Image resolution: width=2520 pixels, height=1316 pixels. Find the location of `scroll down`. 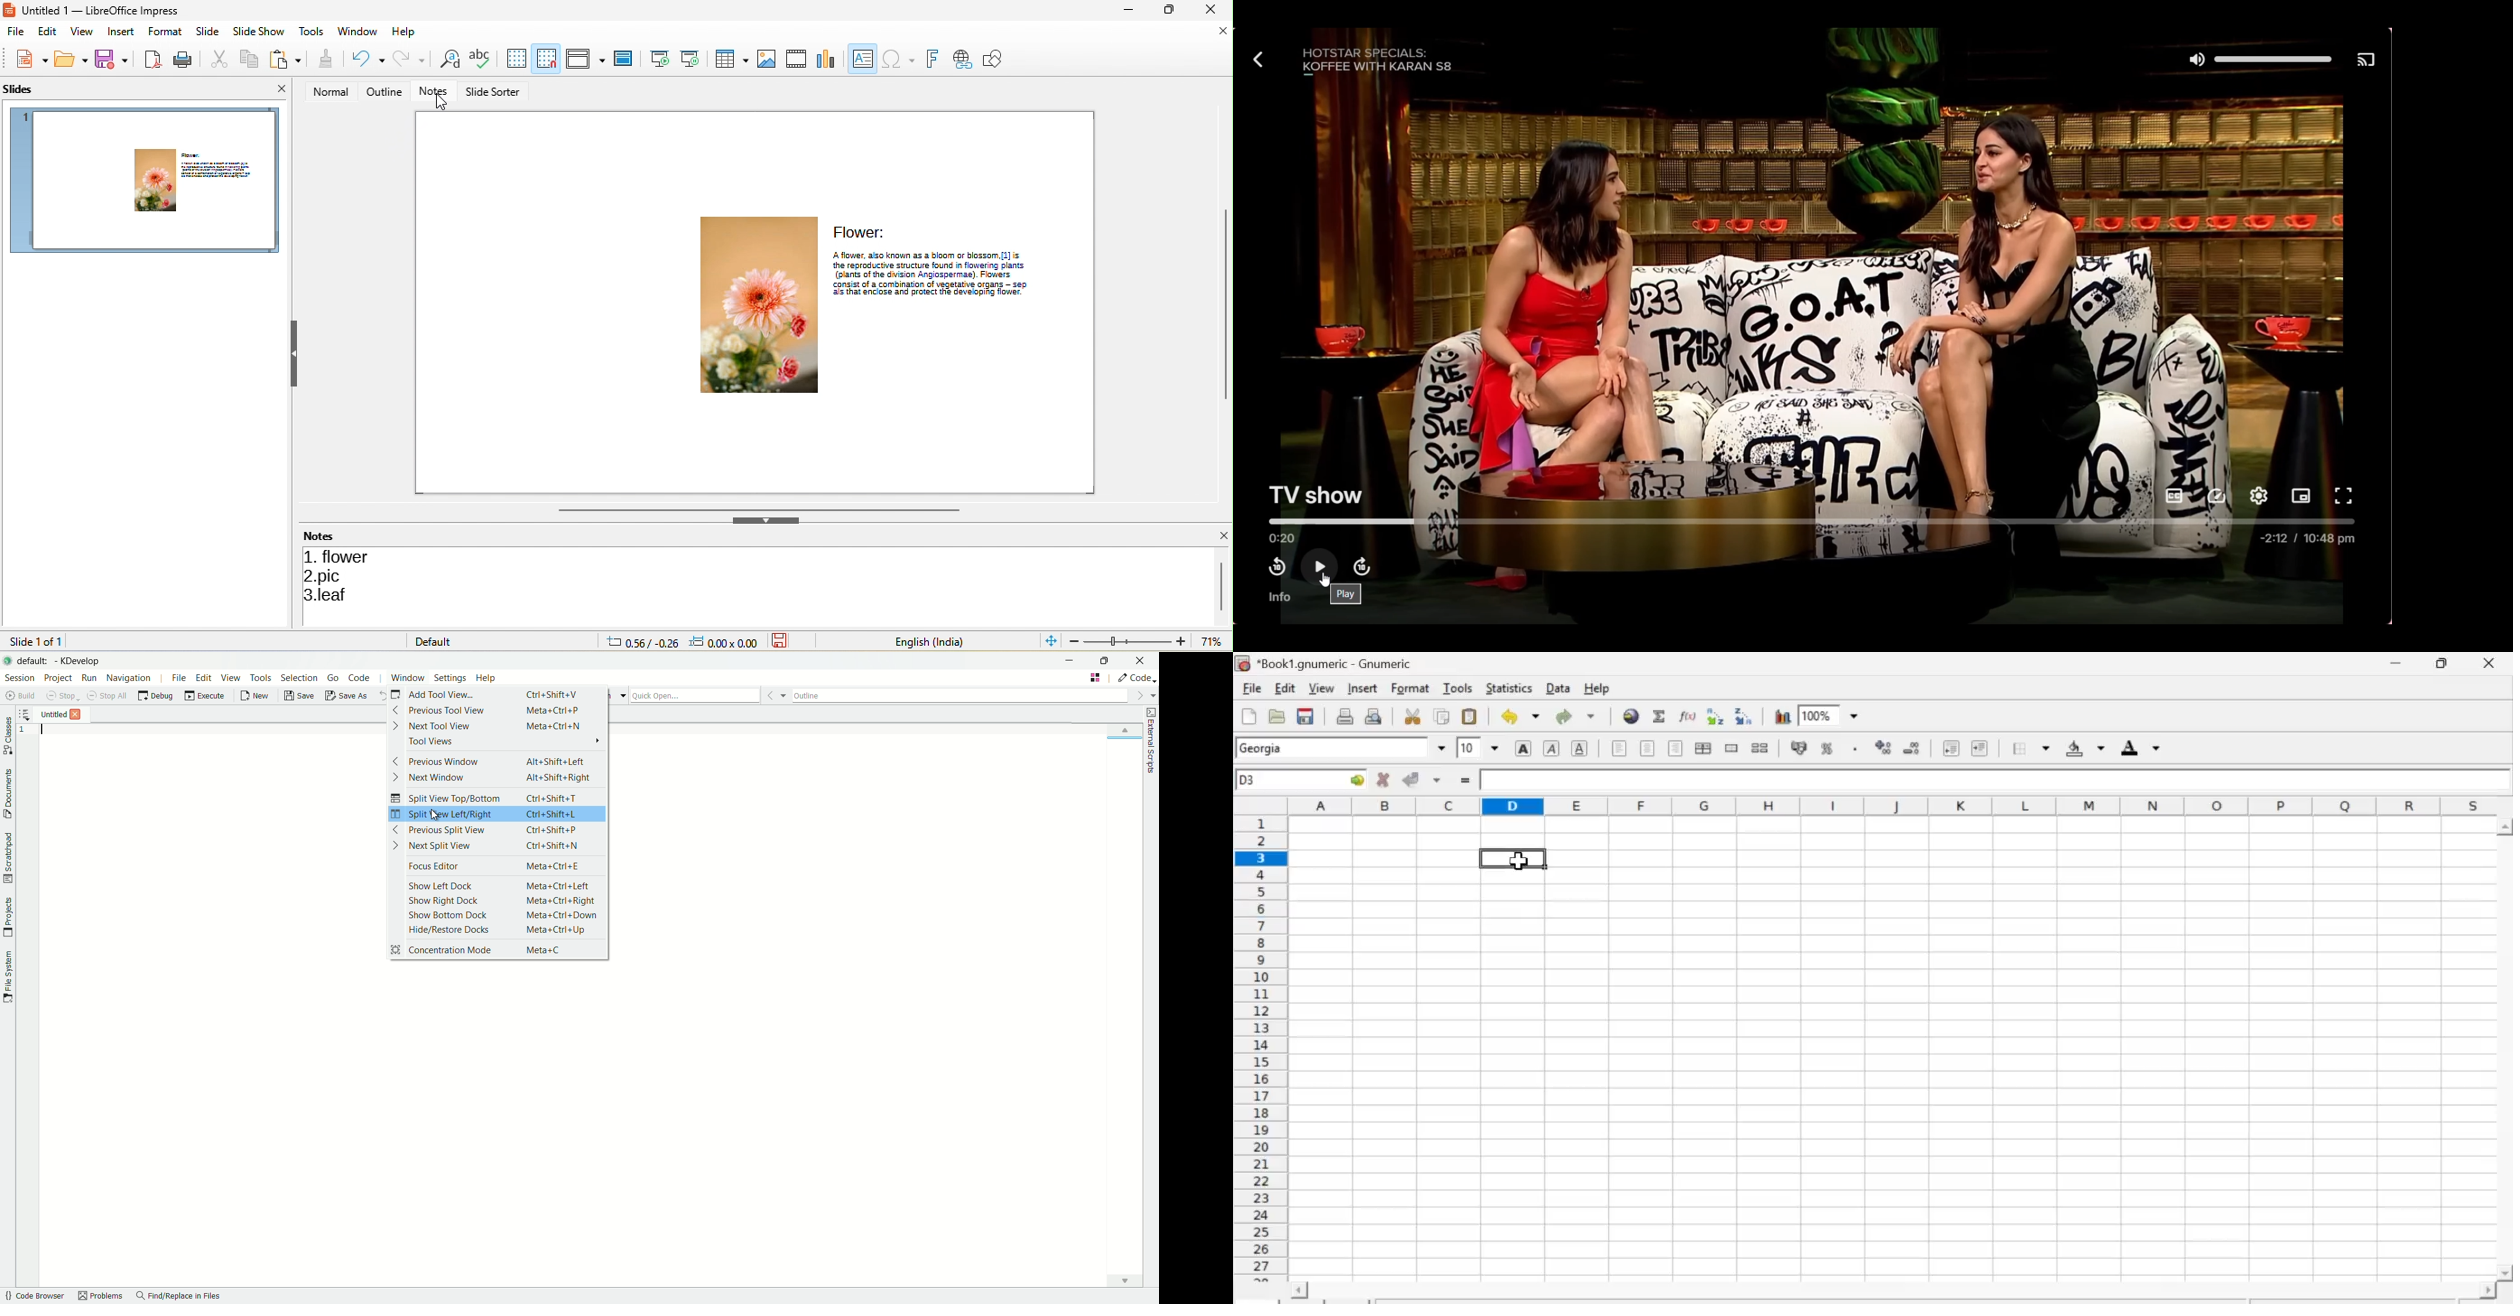

scroll down is located at coordinates (2505, 1274).